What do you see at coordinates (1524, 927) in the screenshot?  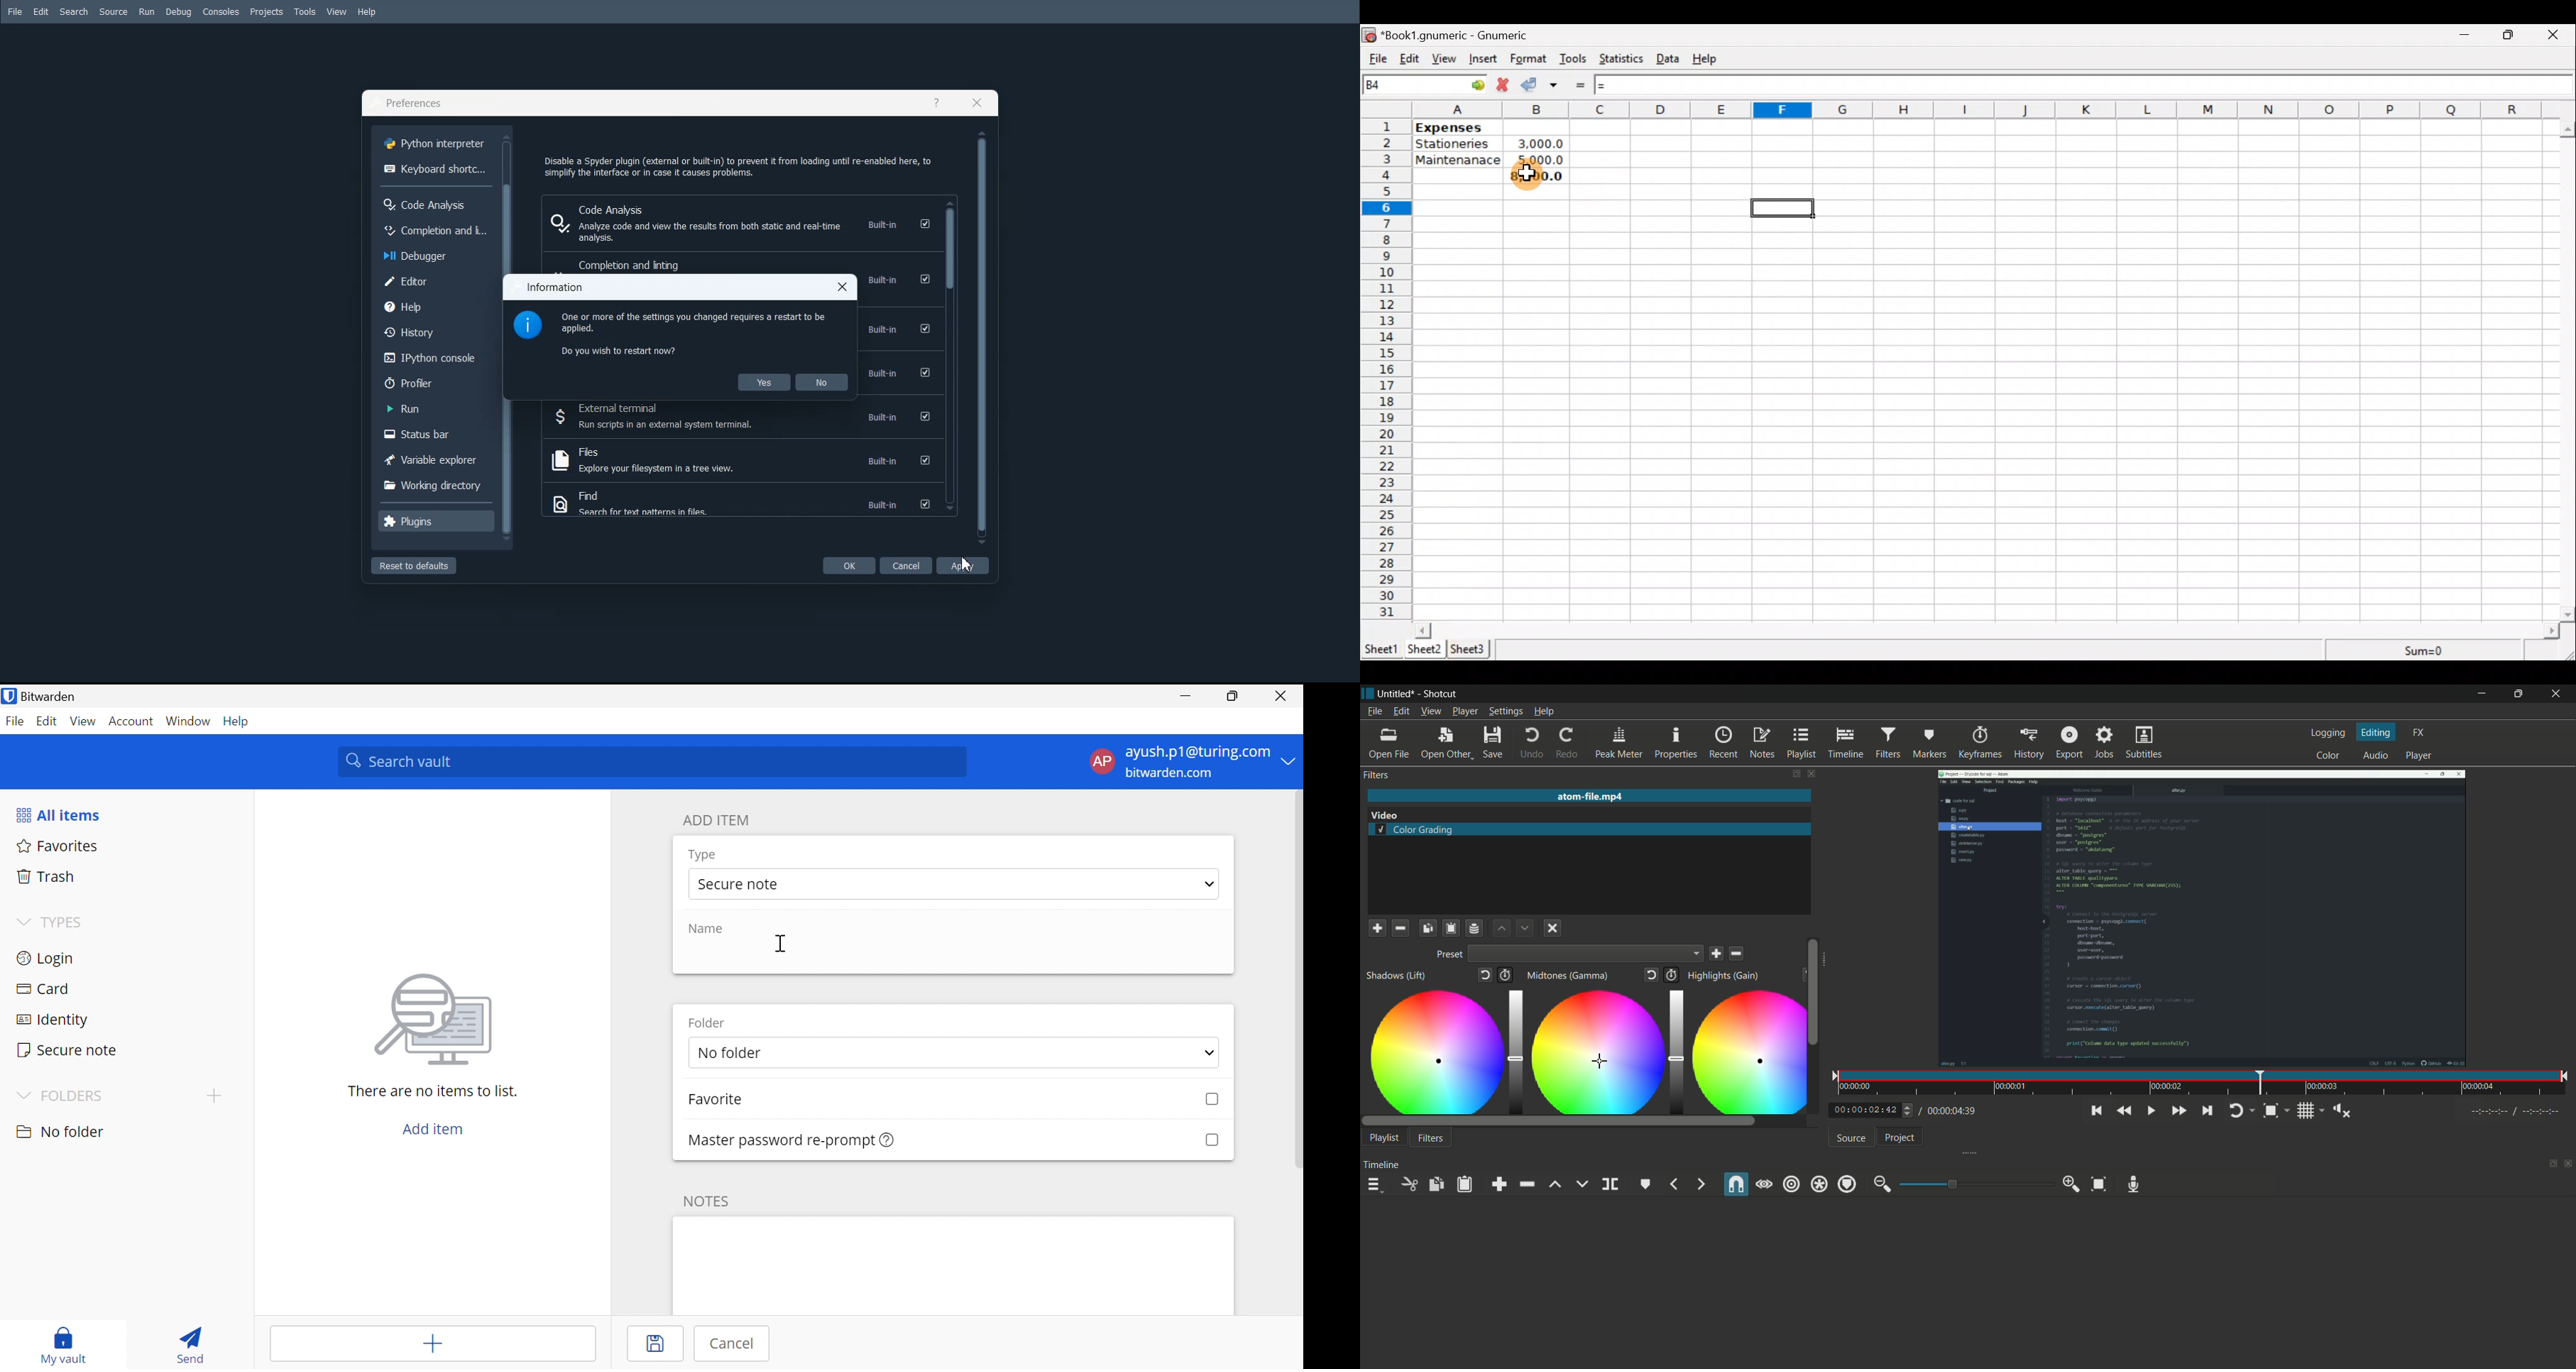 I see `Down` at bounding box center [1524, 927].